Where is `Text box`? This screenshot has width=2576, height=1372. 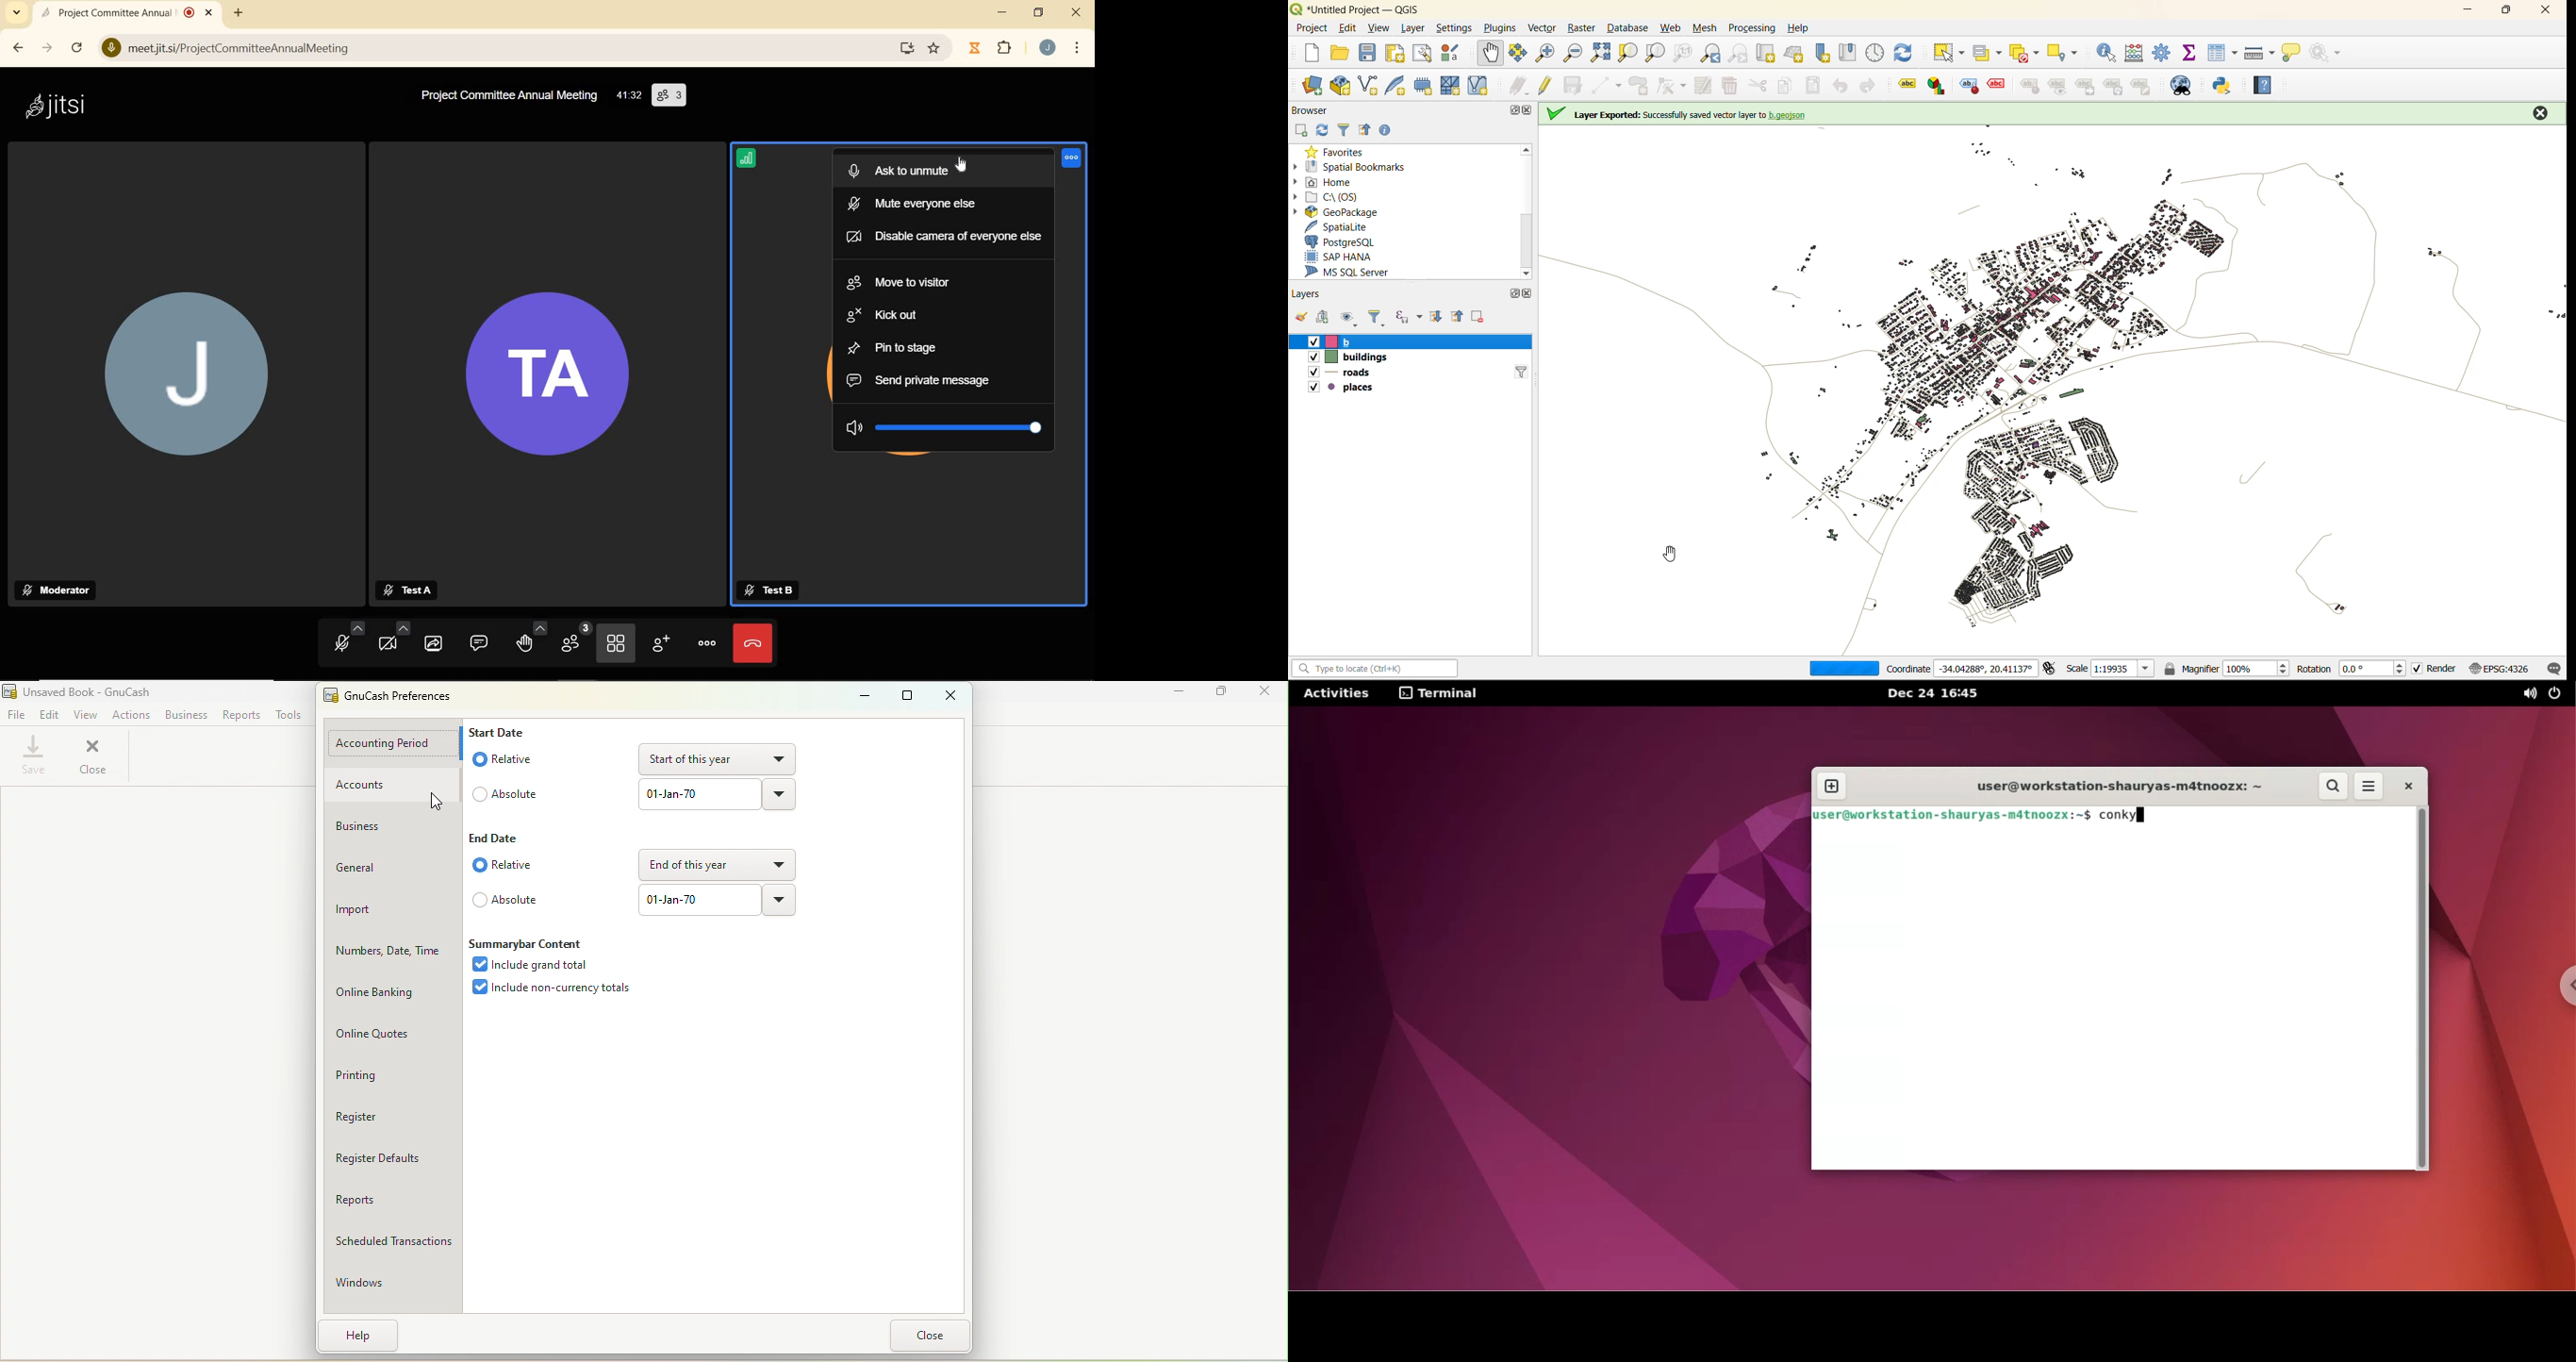
Text box is located at coordinates (699, 899).